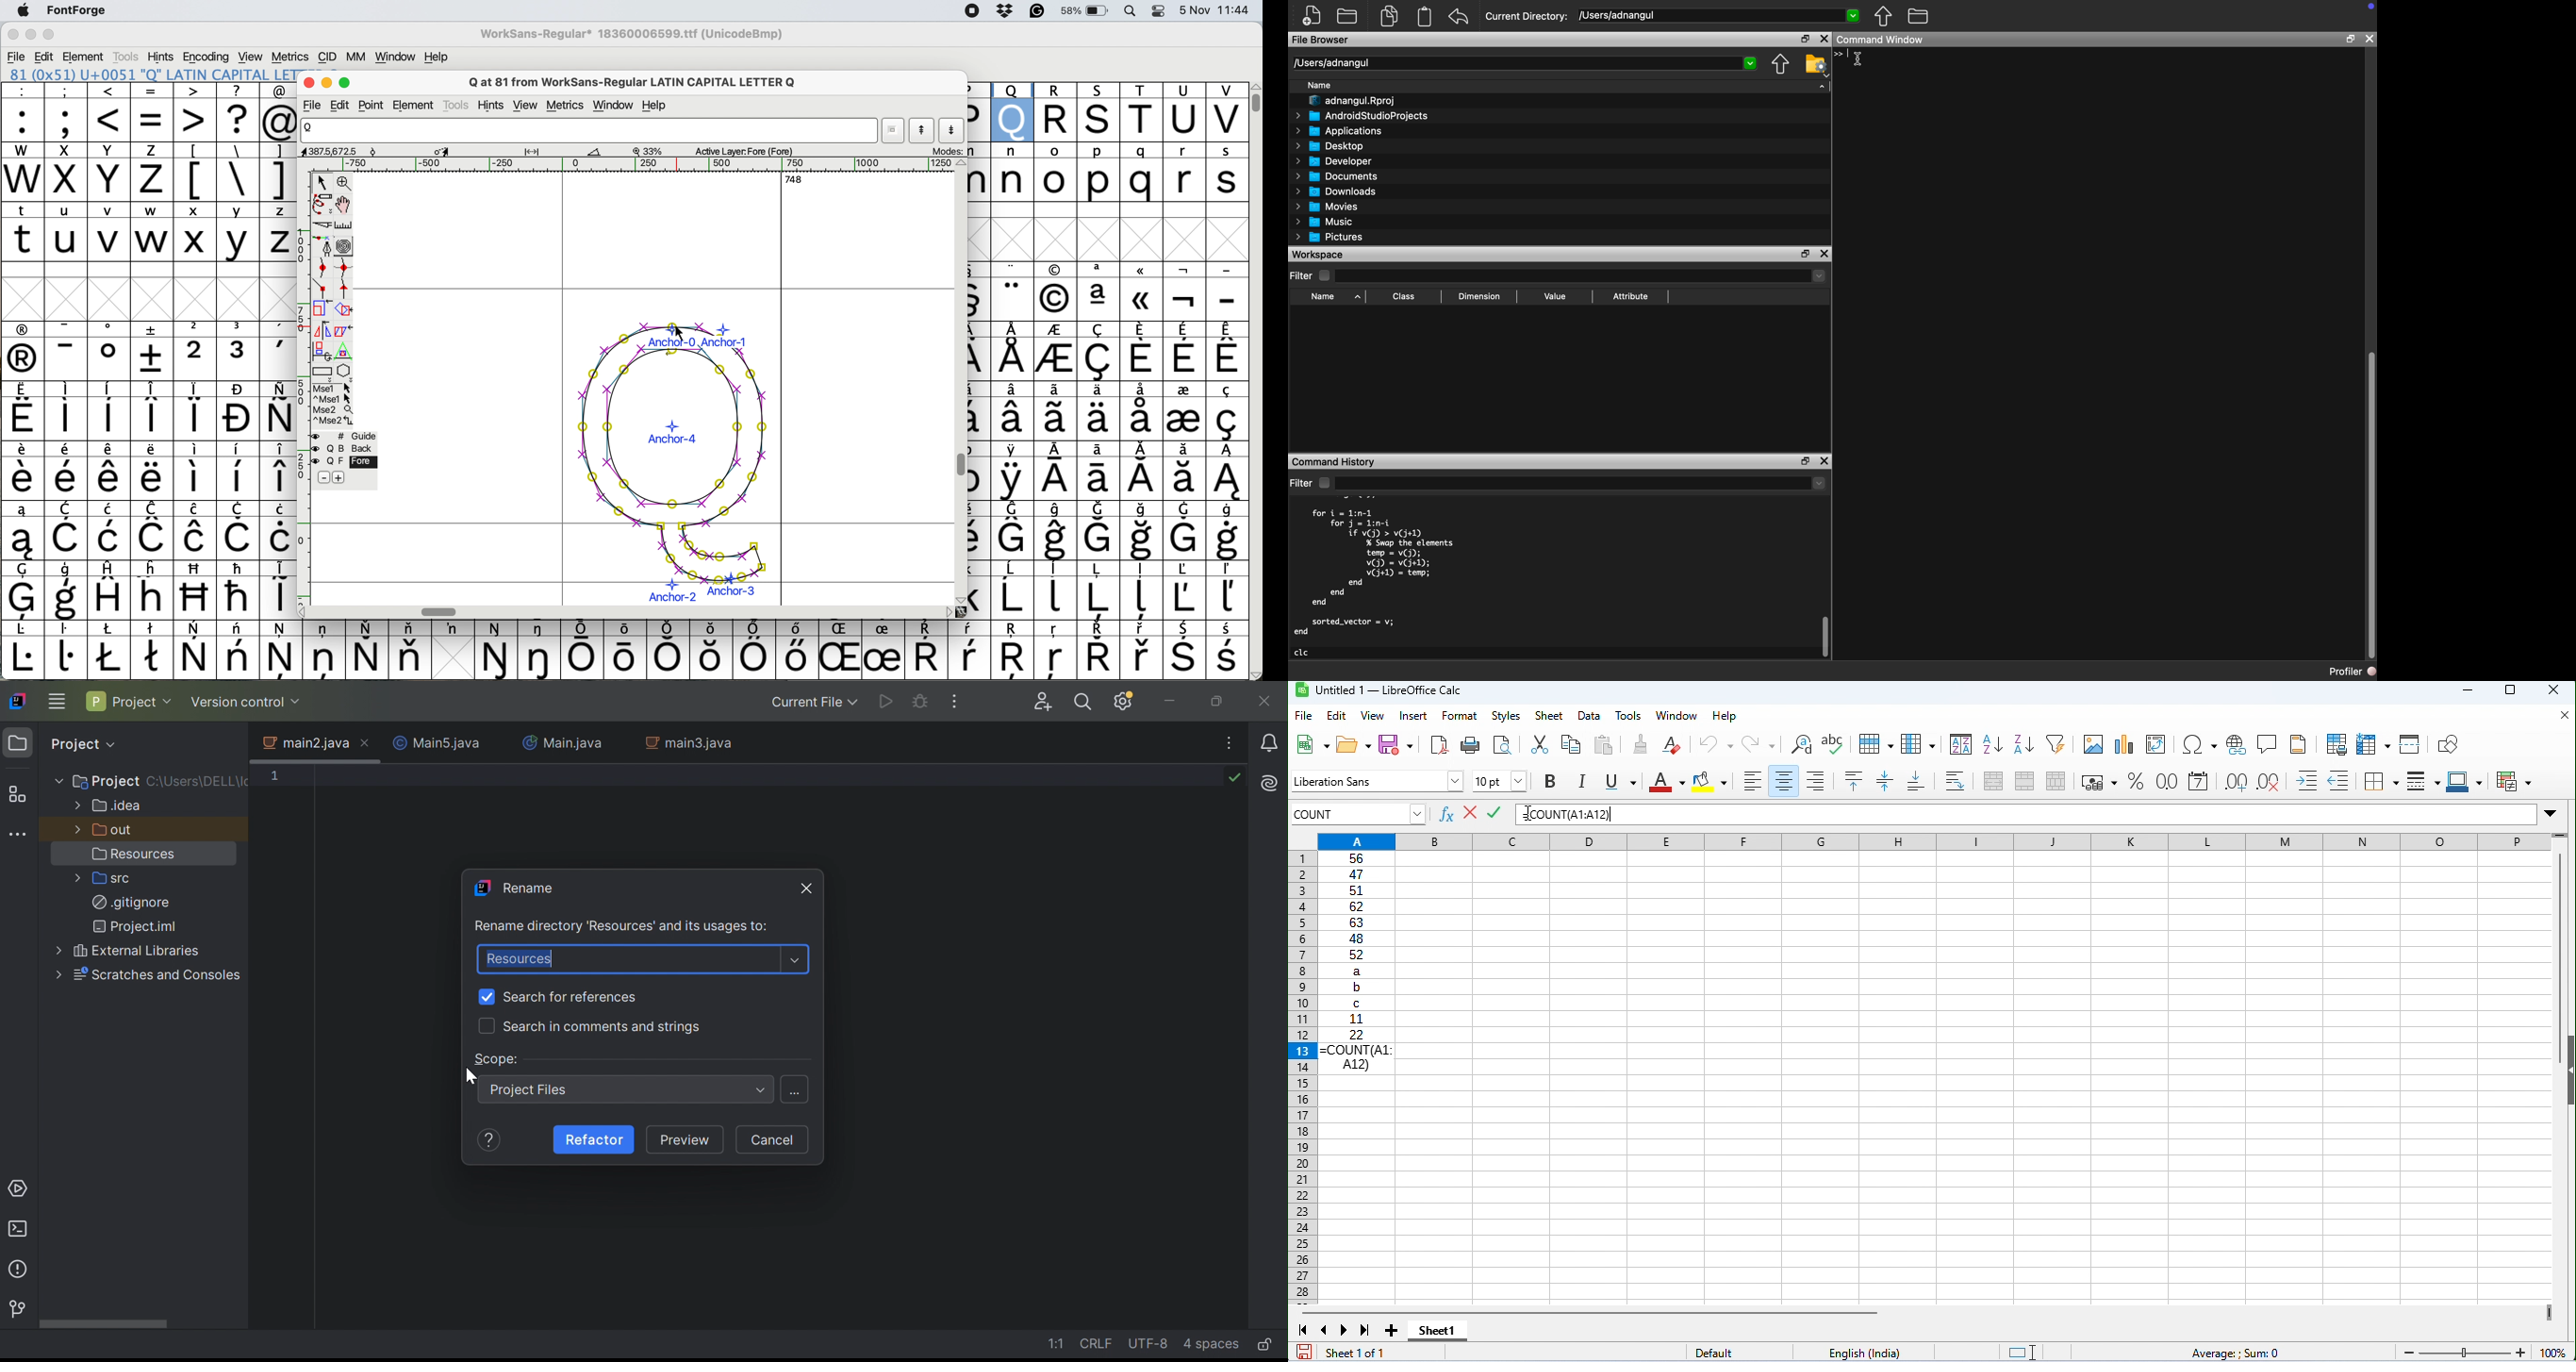 The height and width of the screenshot is (1372, 2576). What do you see at coordinates (323, 206) in the screenshot?
I see `draw freehand scale` at bounding box center [323, 206].